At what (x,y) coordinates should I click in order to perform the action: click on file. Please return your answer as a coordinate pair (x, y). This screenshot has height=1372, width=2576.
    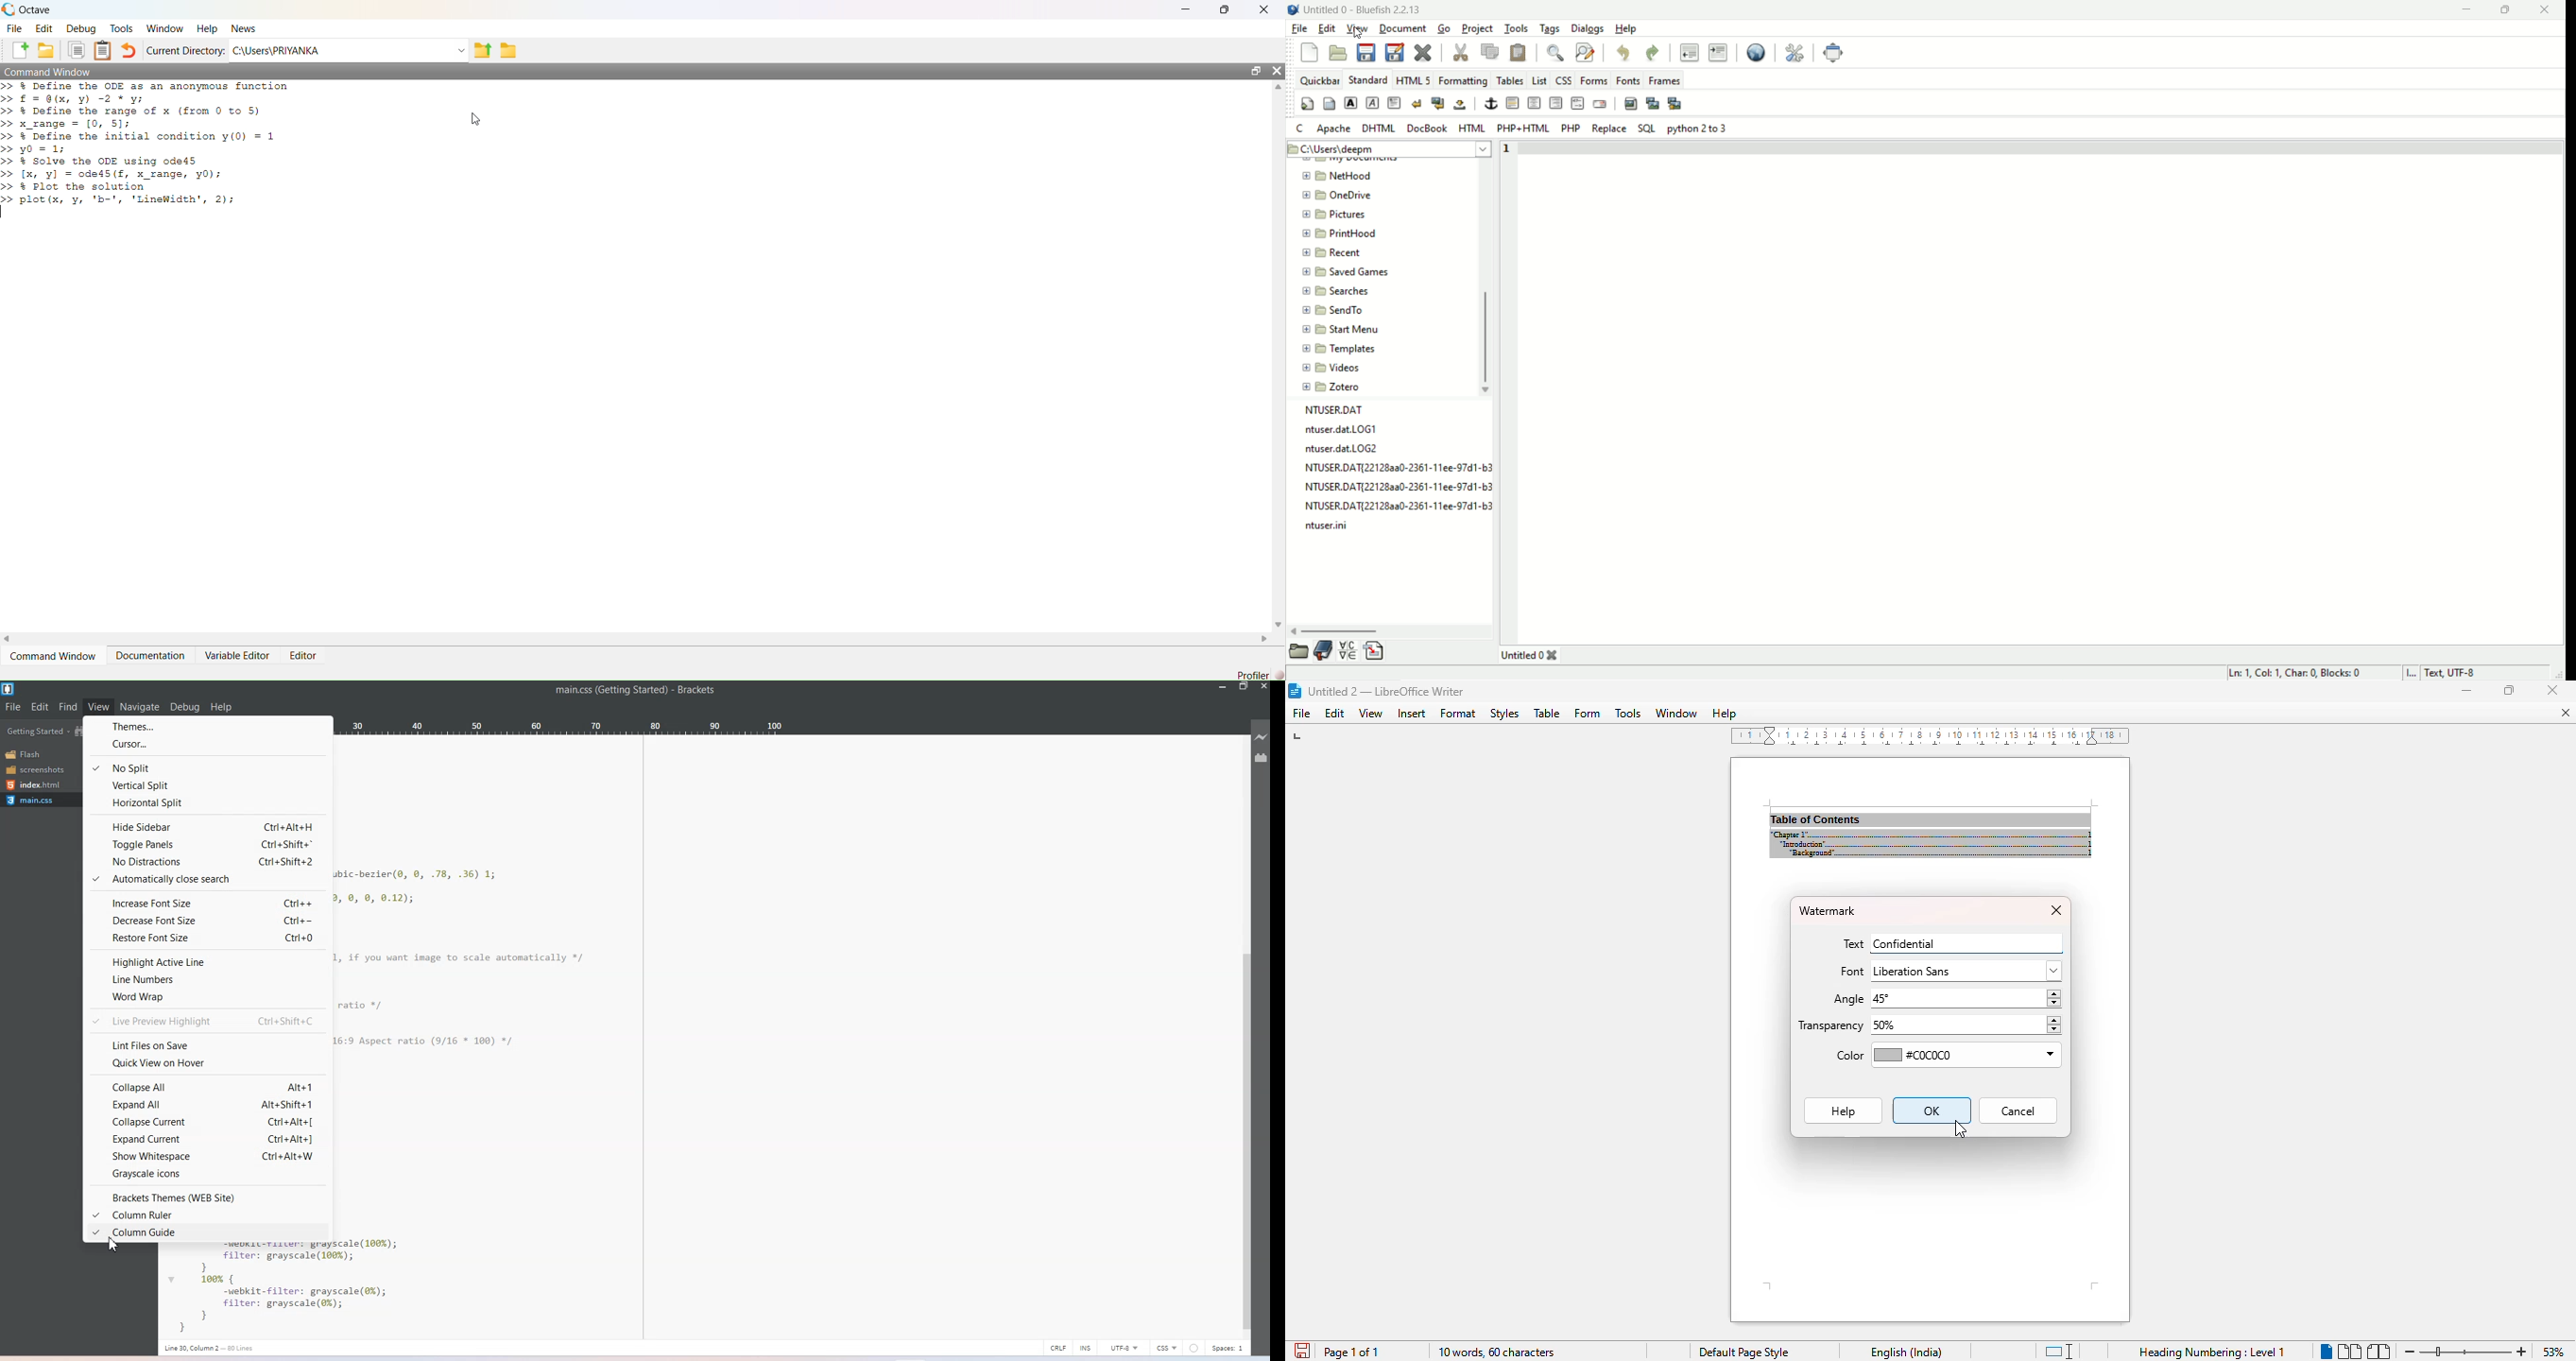
    Looking at the image, I should click on (1301, 29).